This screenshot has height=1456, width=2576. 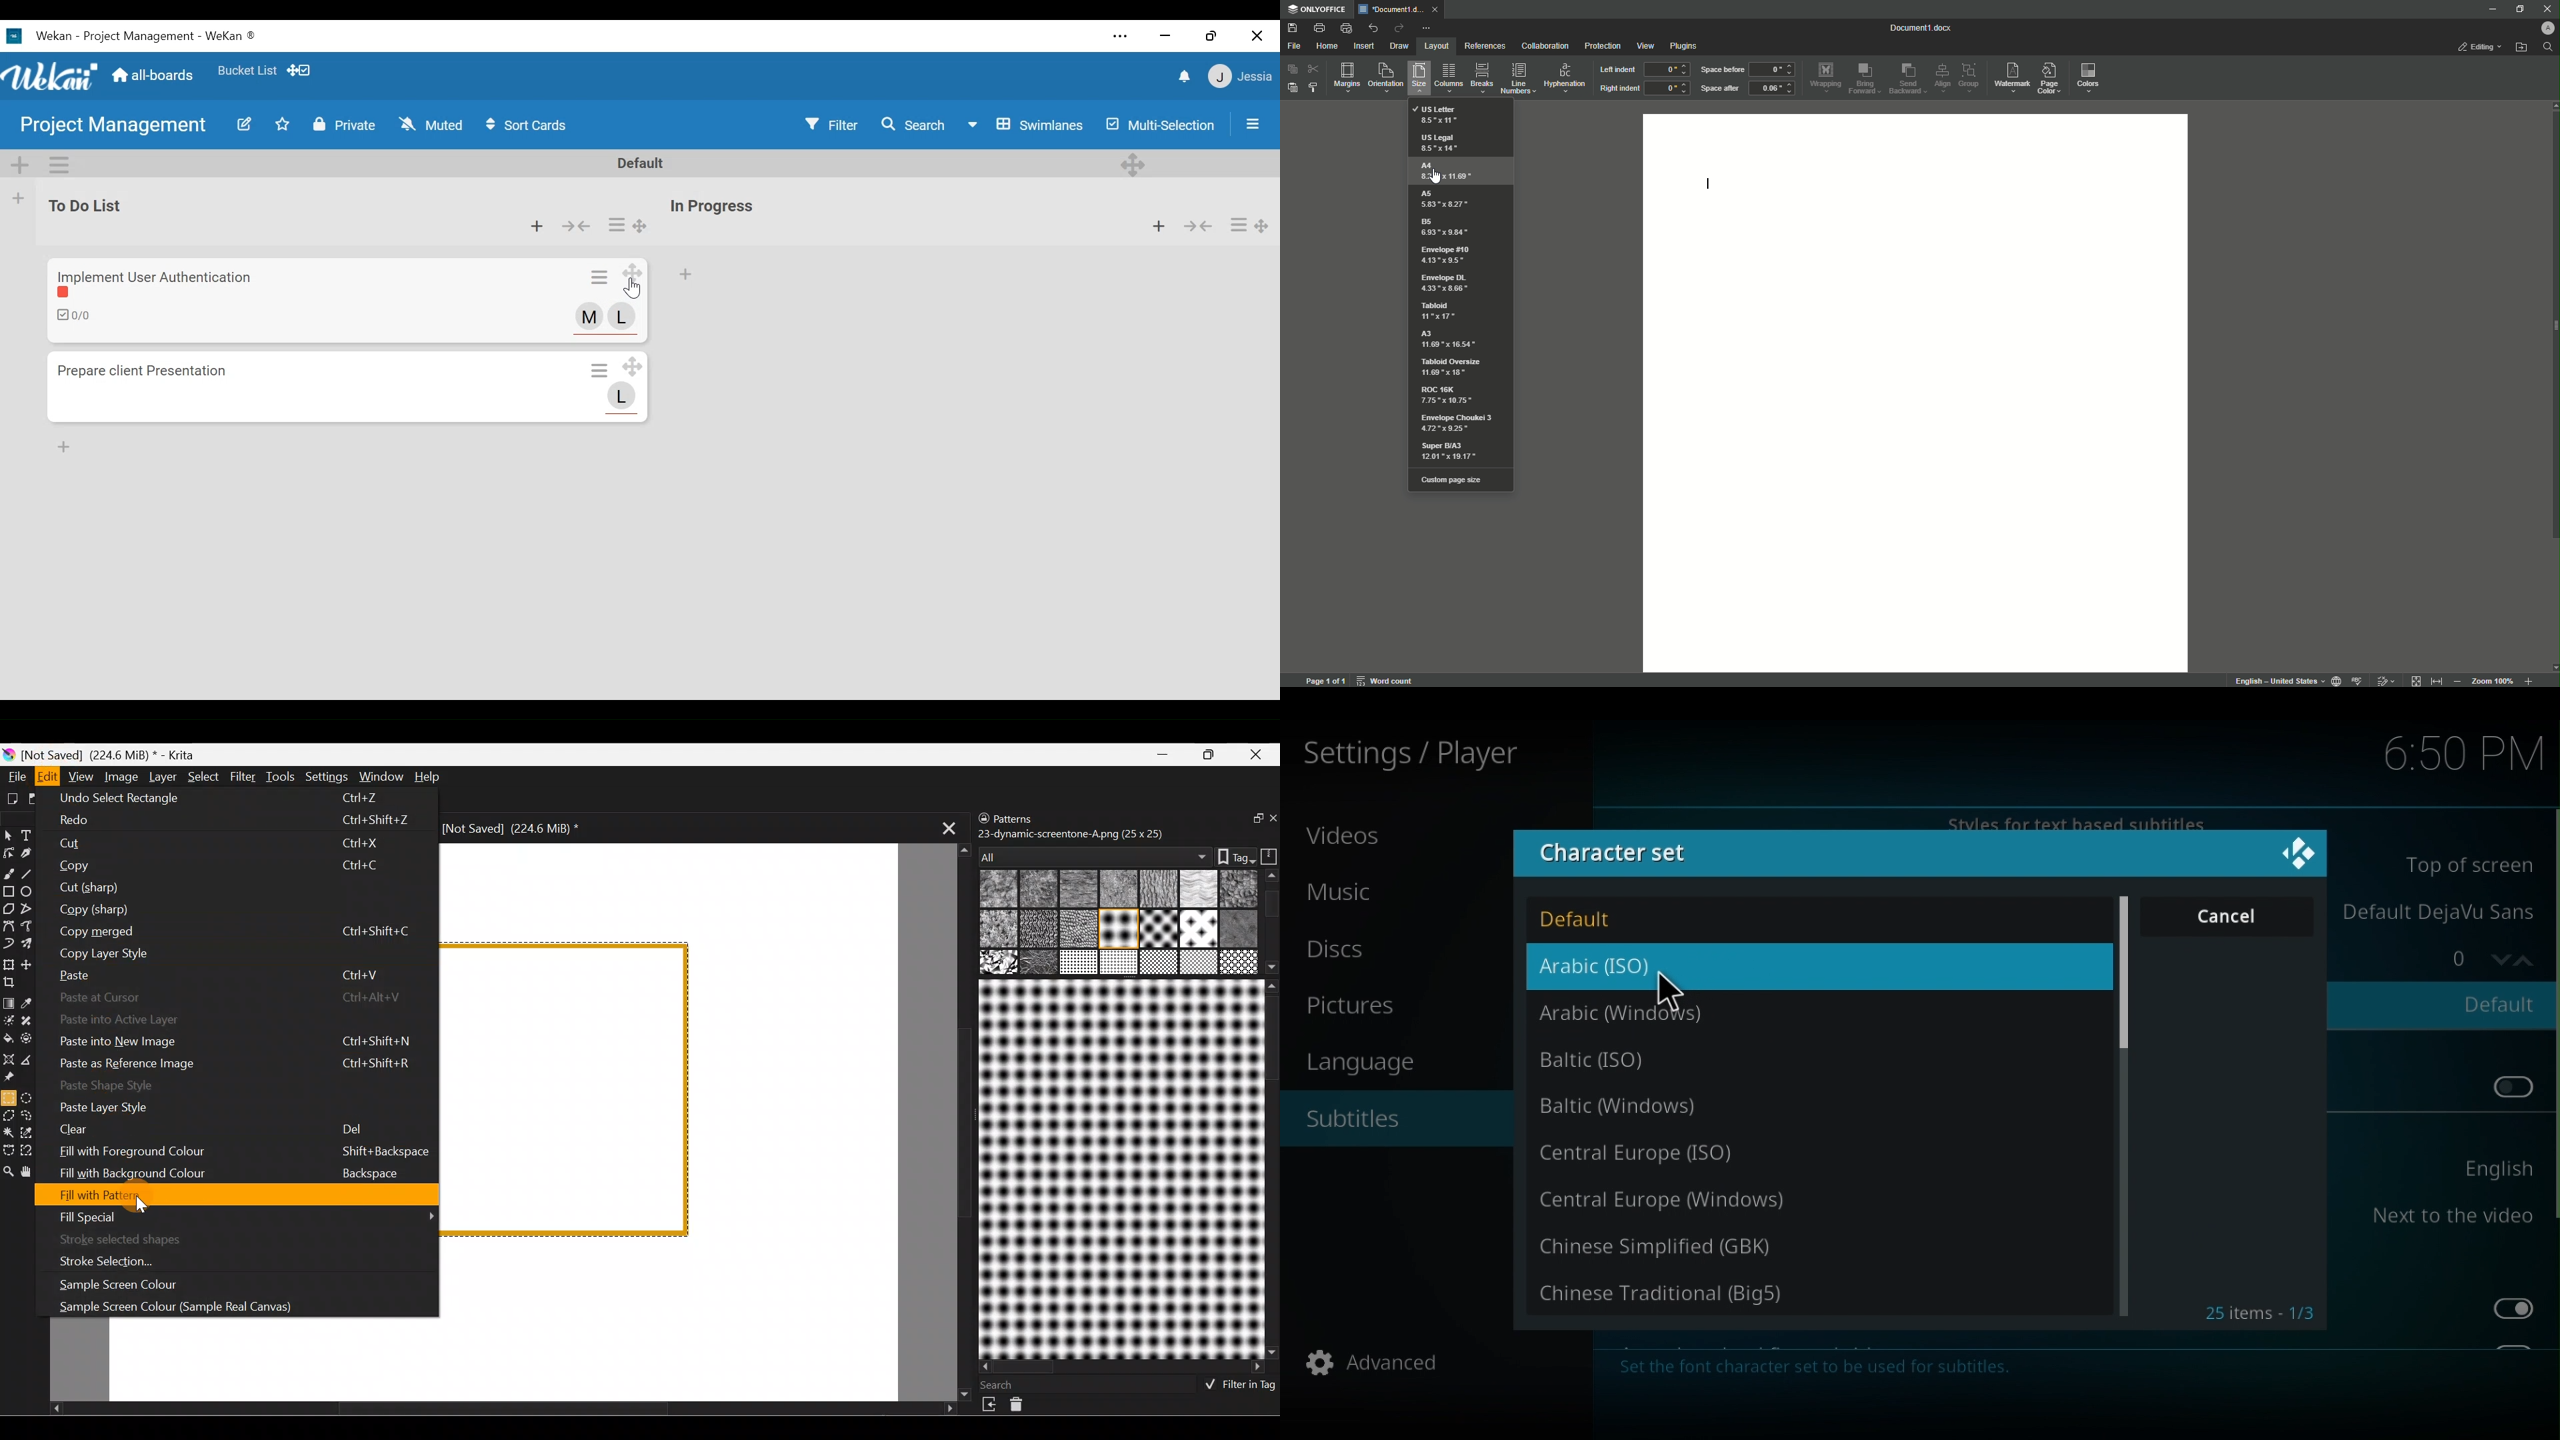 What do you see at coordinates (11, 1000) in the screenshot?
I see `Draw a gradient` at bounding box center [11, 1000].